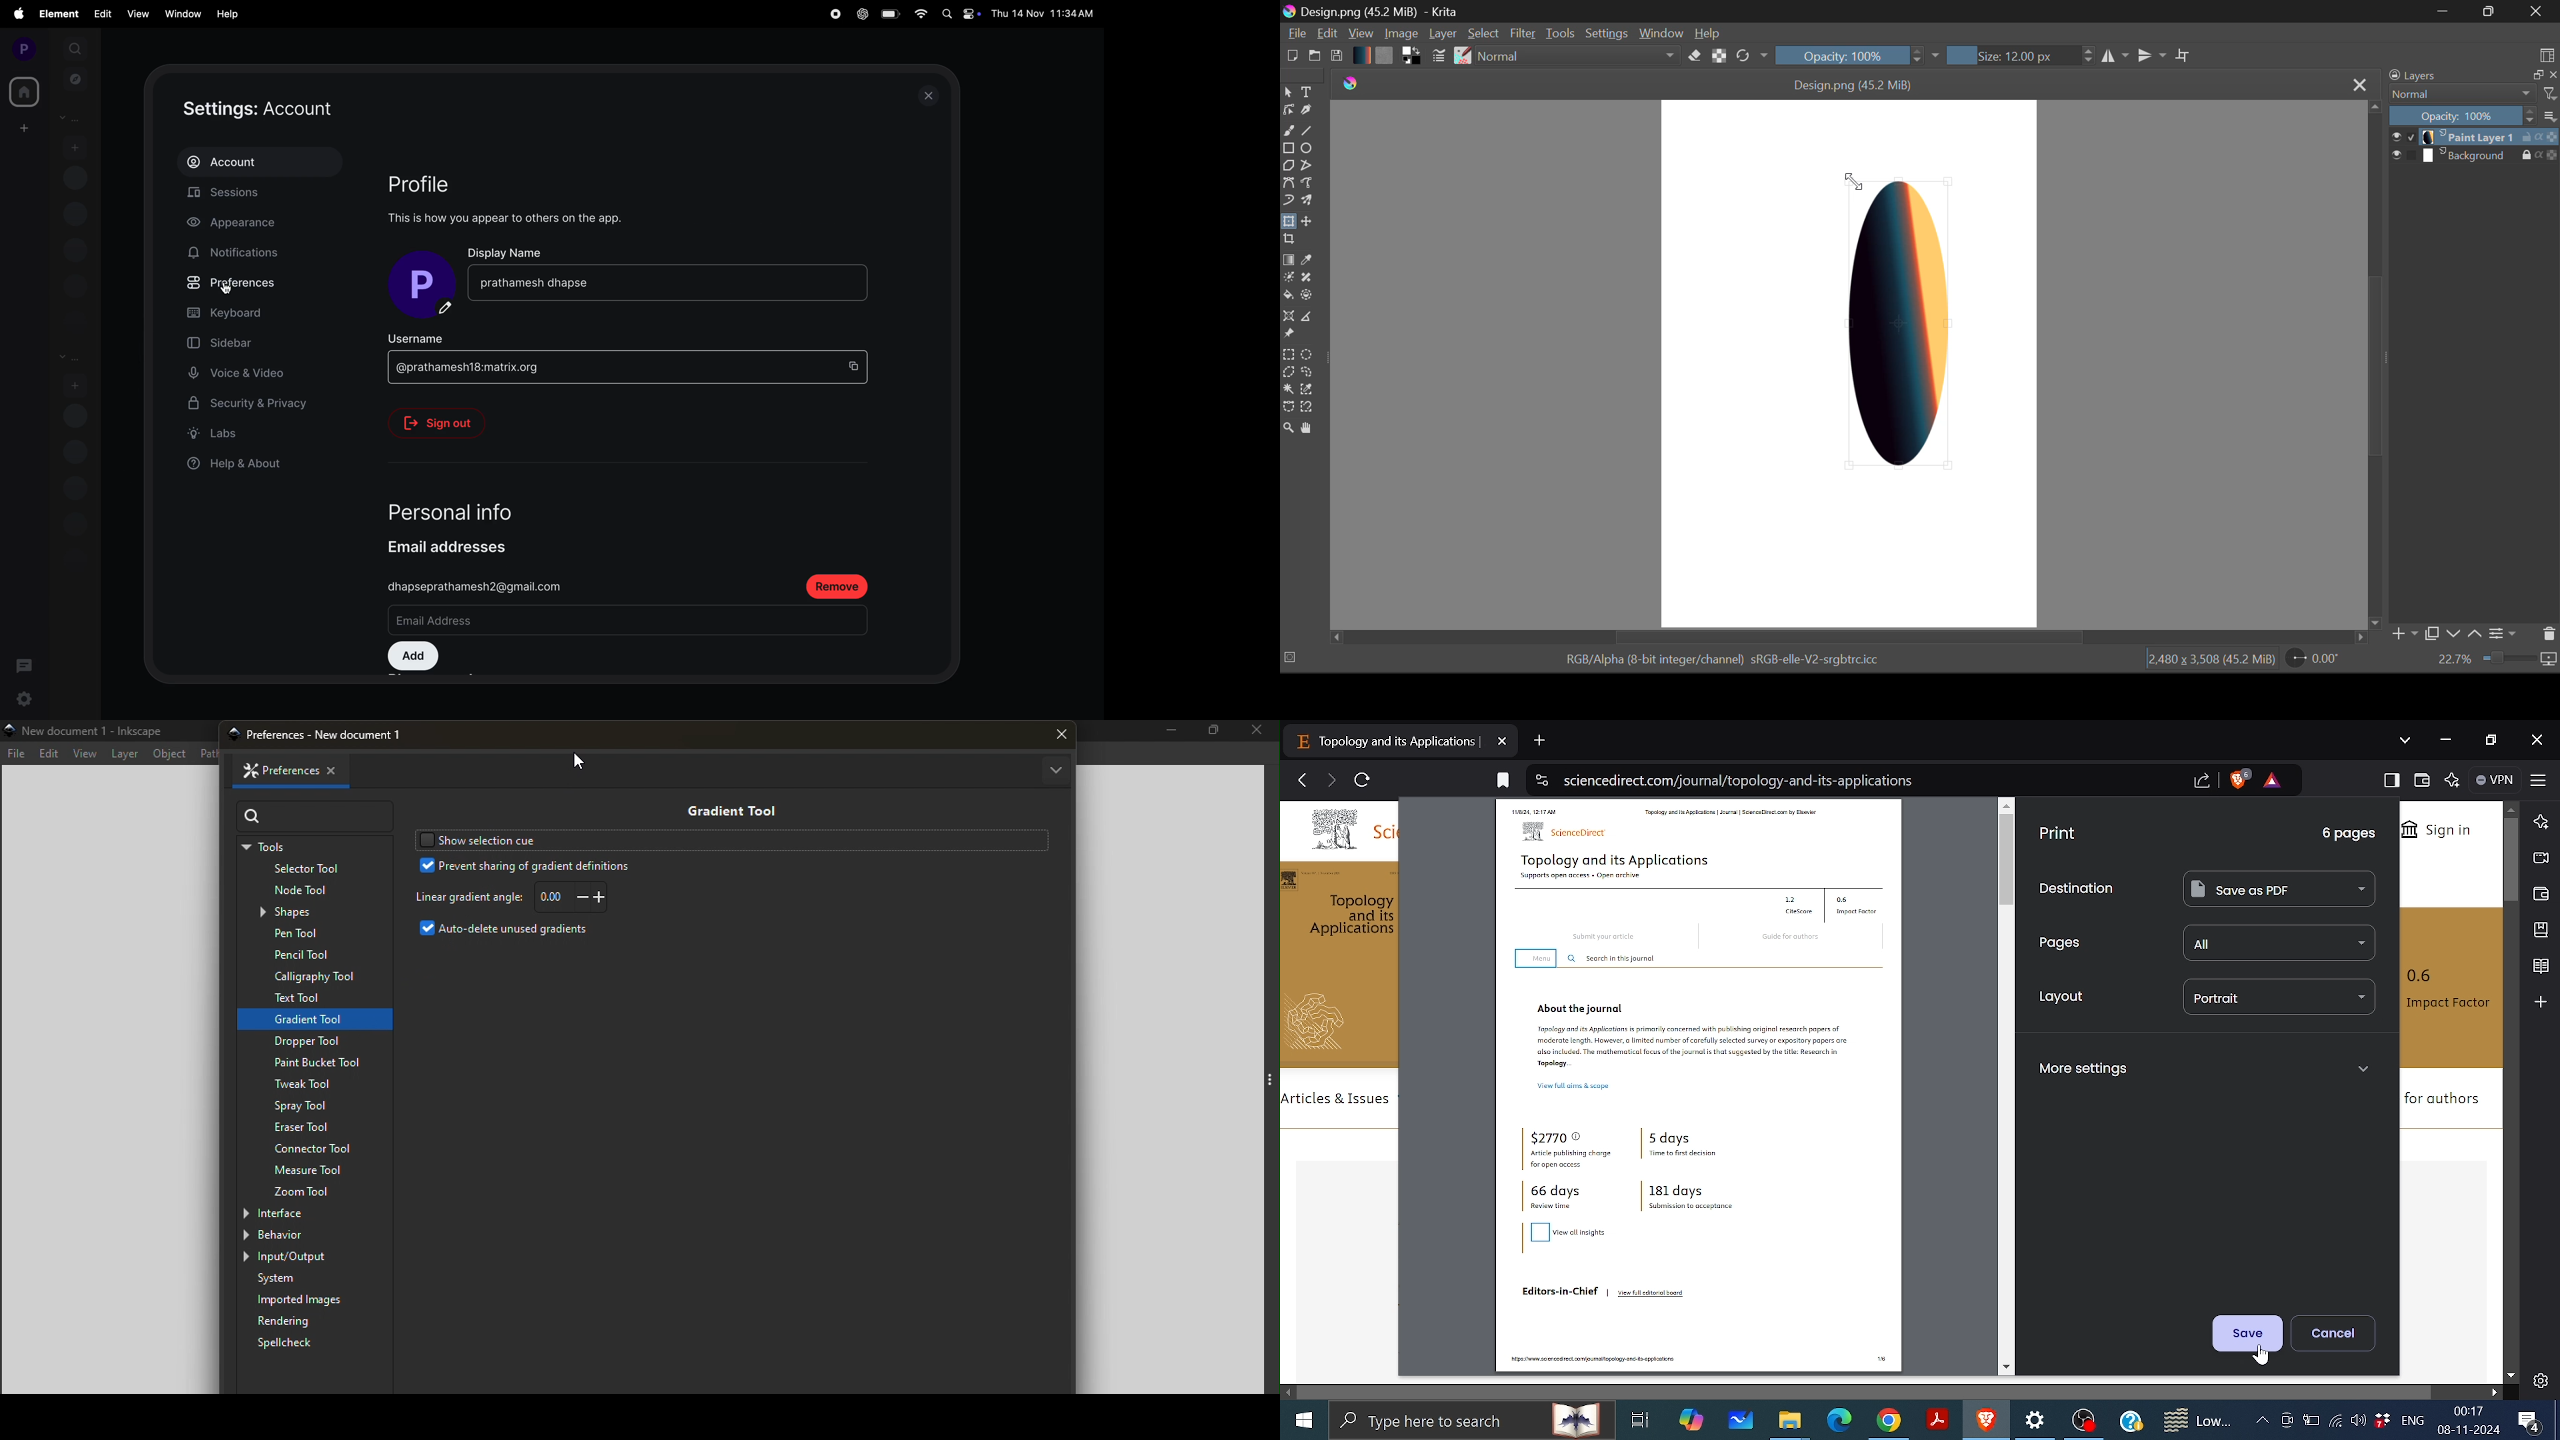 The height and width of the screenshot is (1456, 2576). What do you see at coordinates (572, 273) in the screenshot?
I see `display name Prathamesh dhapse` at bounding box center [572, 273].